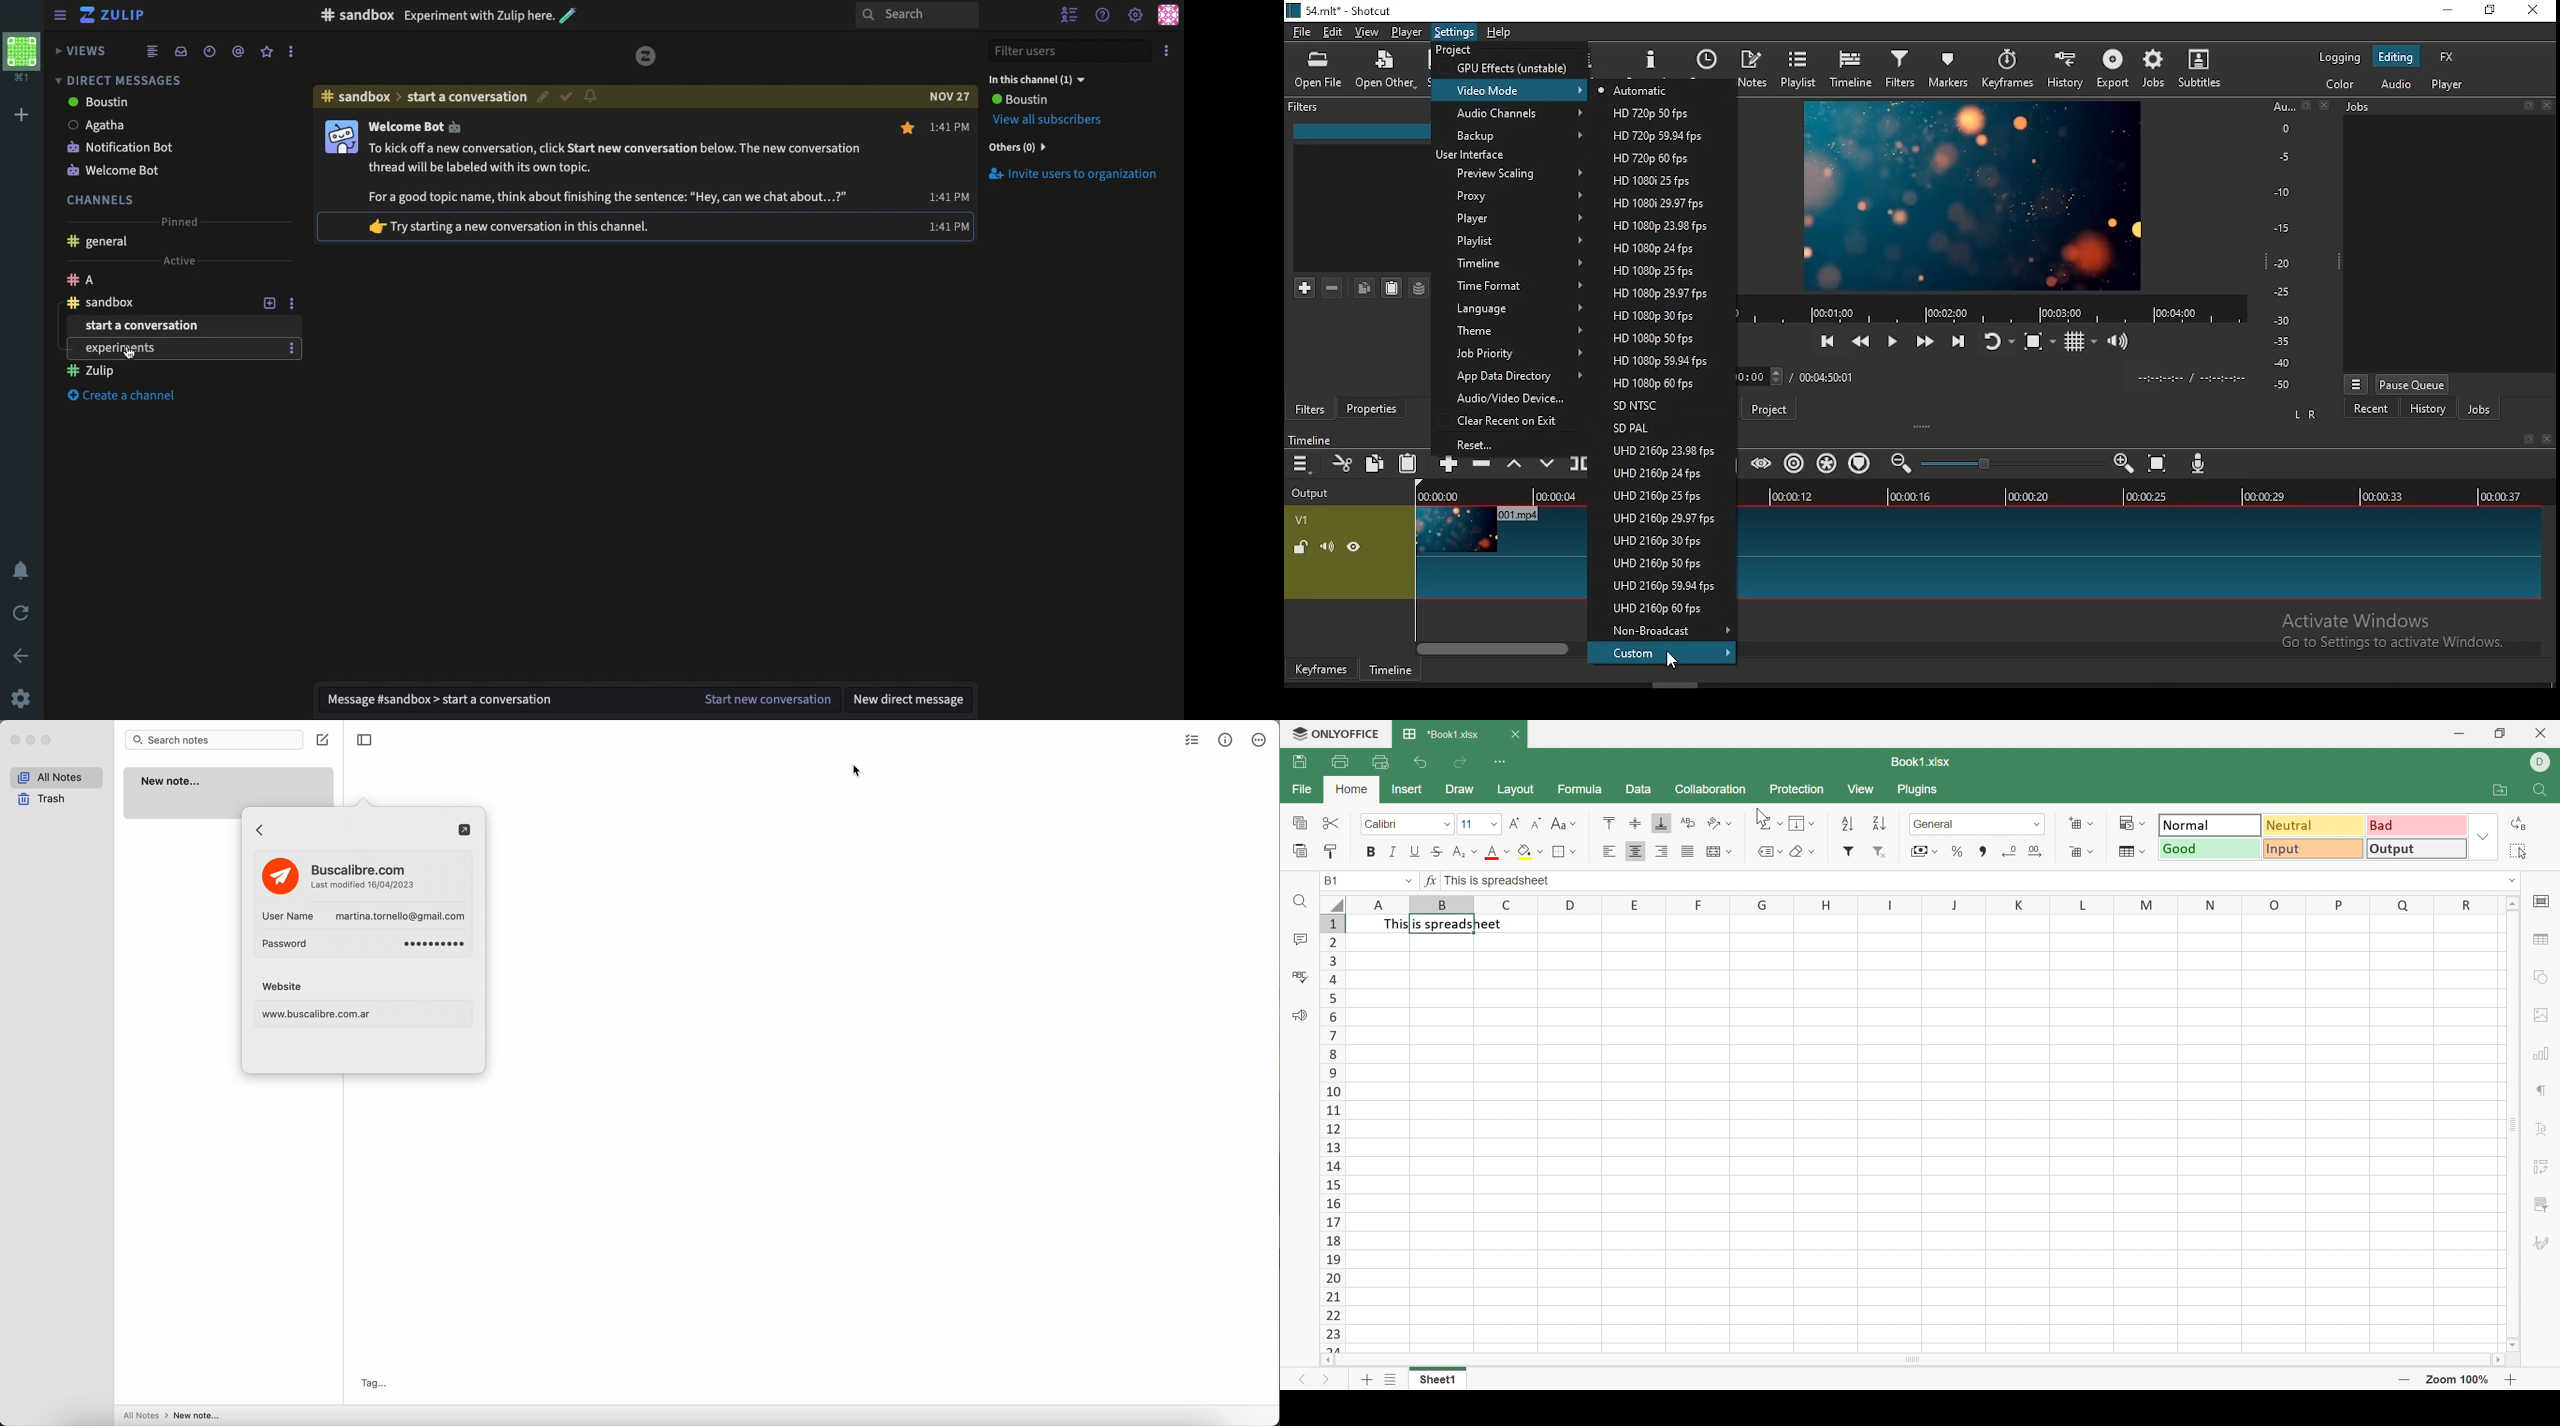 Image resolution: width=2576 pixels, height=1428 pixels. I want to click on Edit, so click(545, 99).